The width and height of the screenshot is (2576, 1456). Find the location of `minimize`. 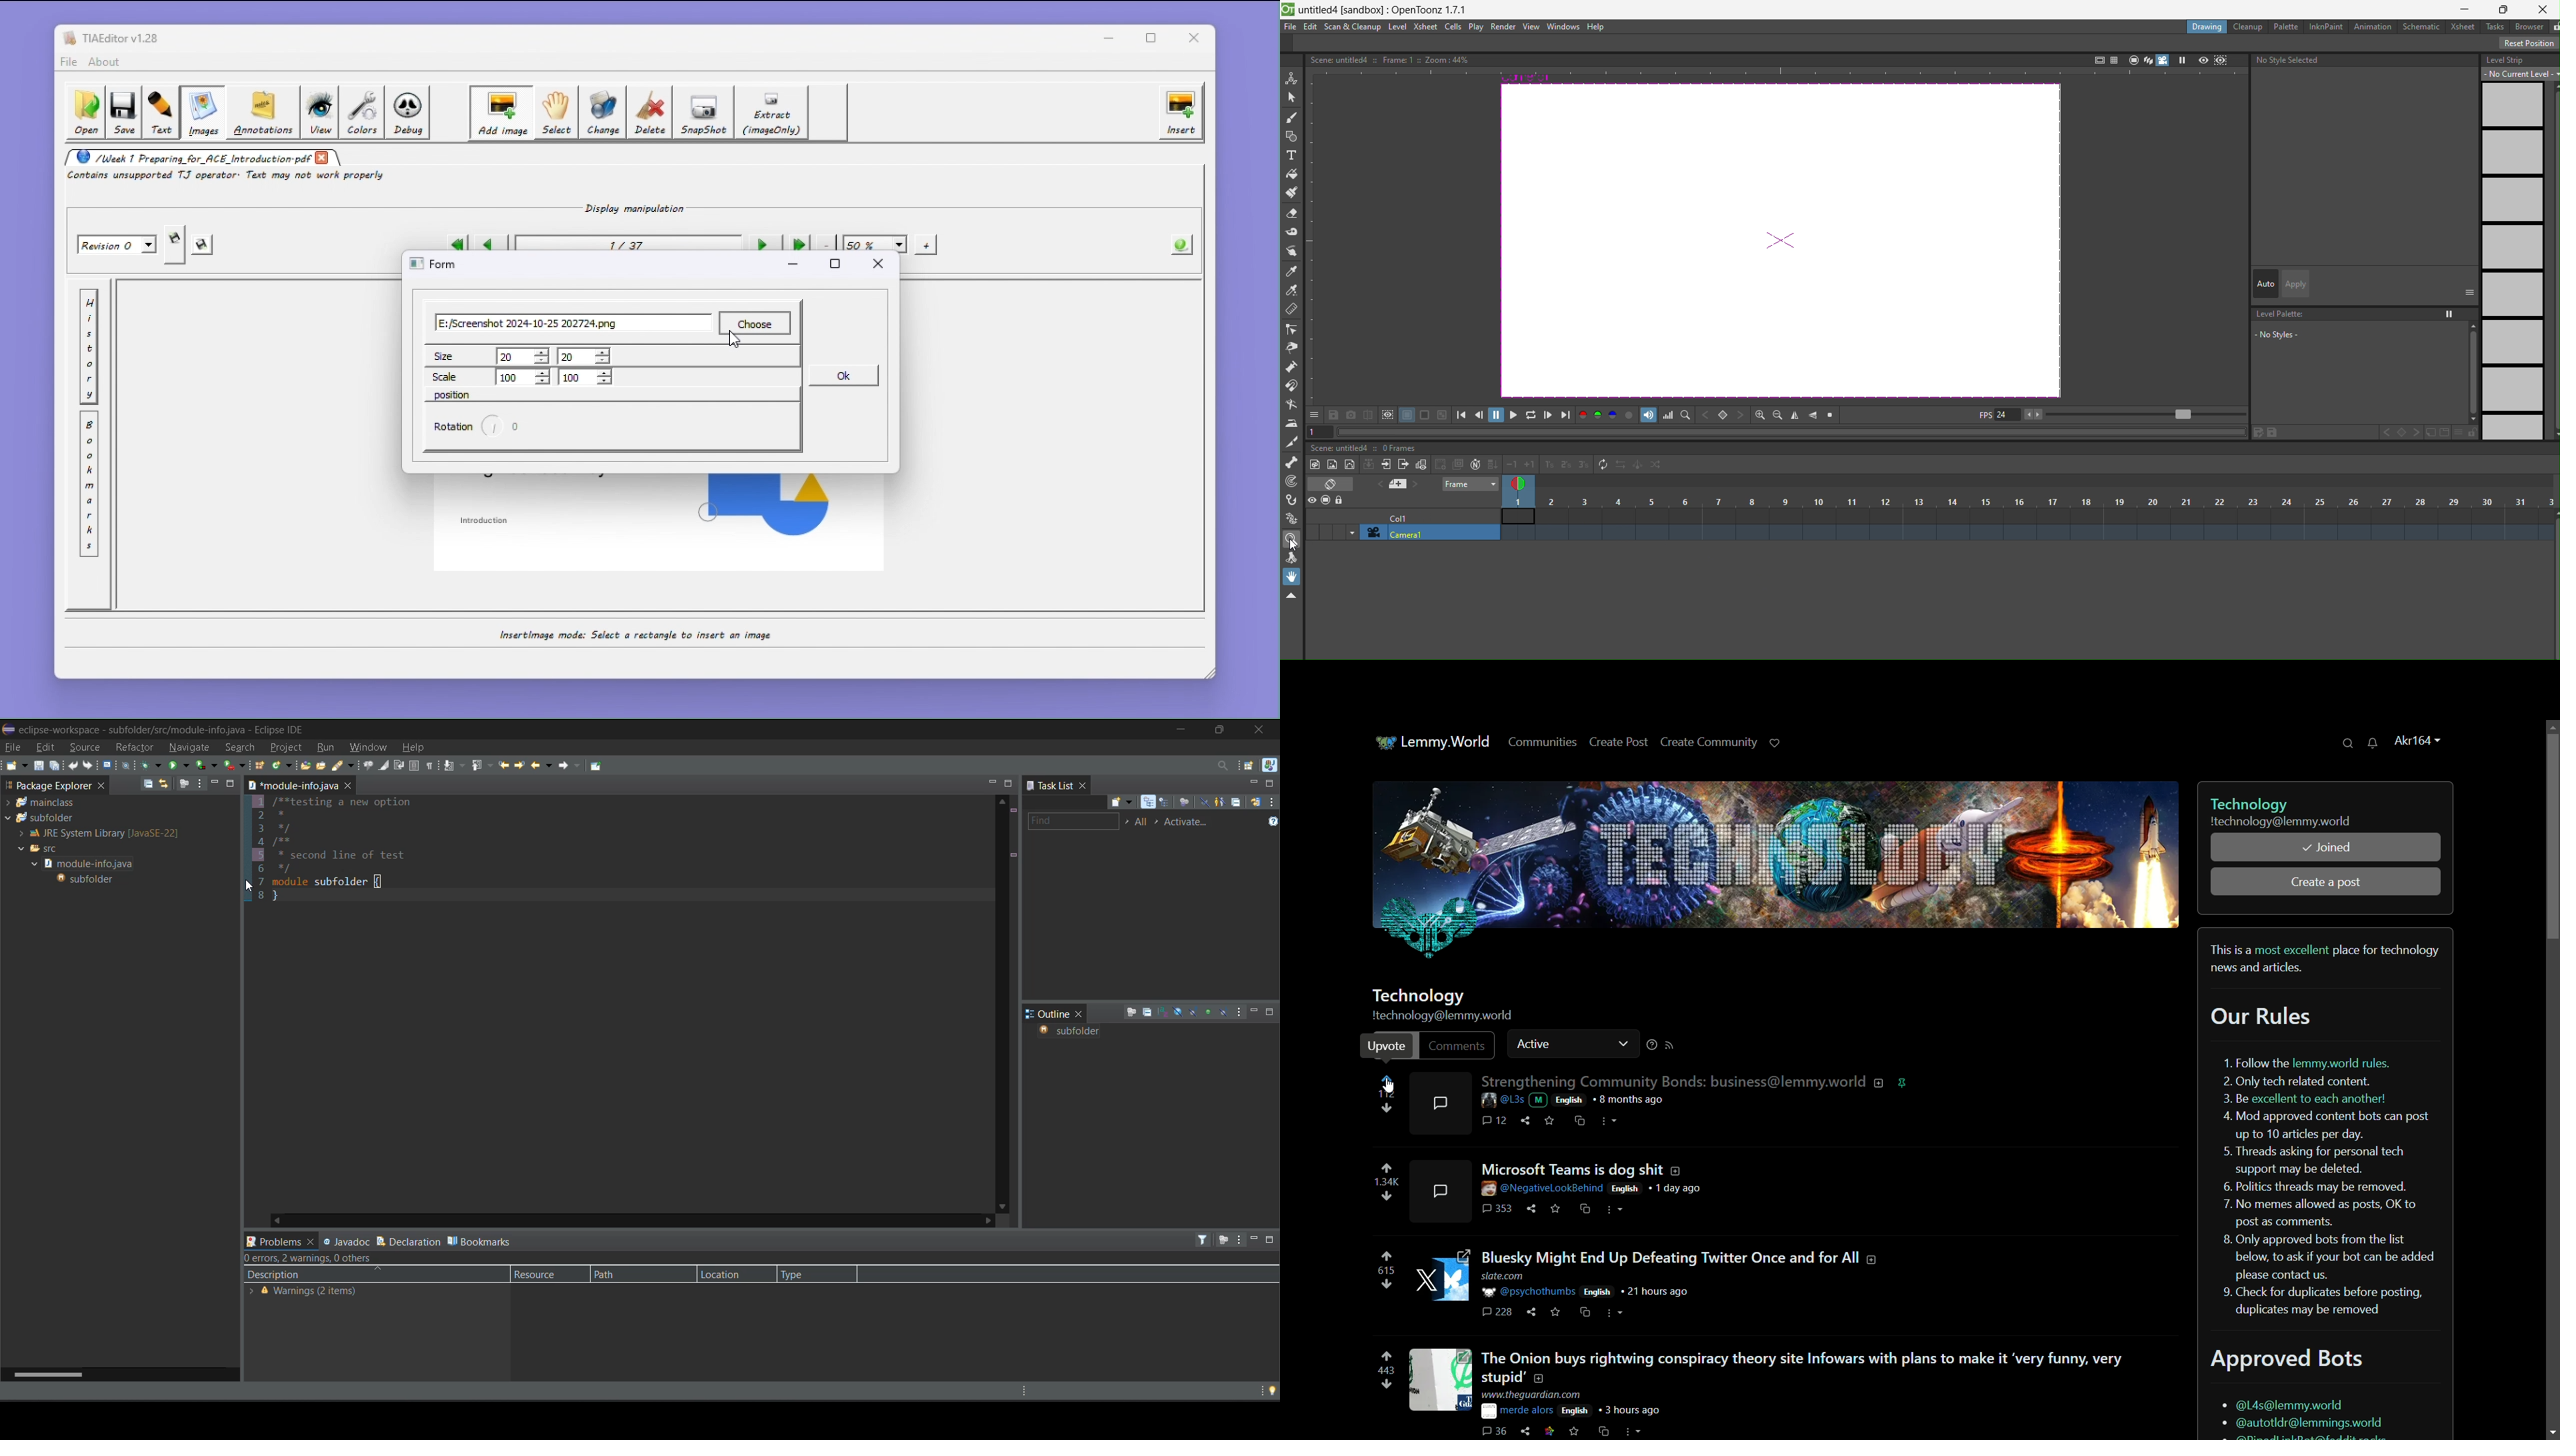

minimize is located at coordinates (1253, 1238).